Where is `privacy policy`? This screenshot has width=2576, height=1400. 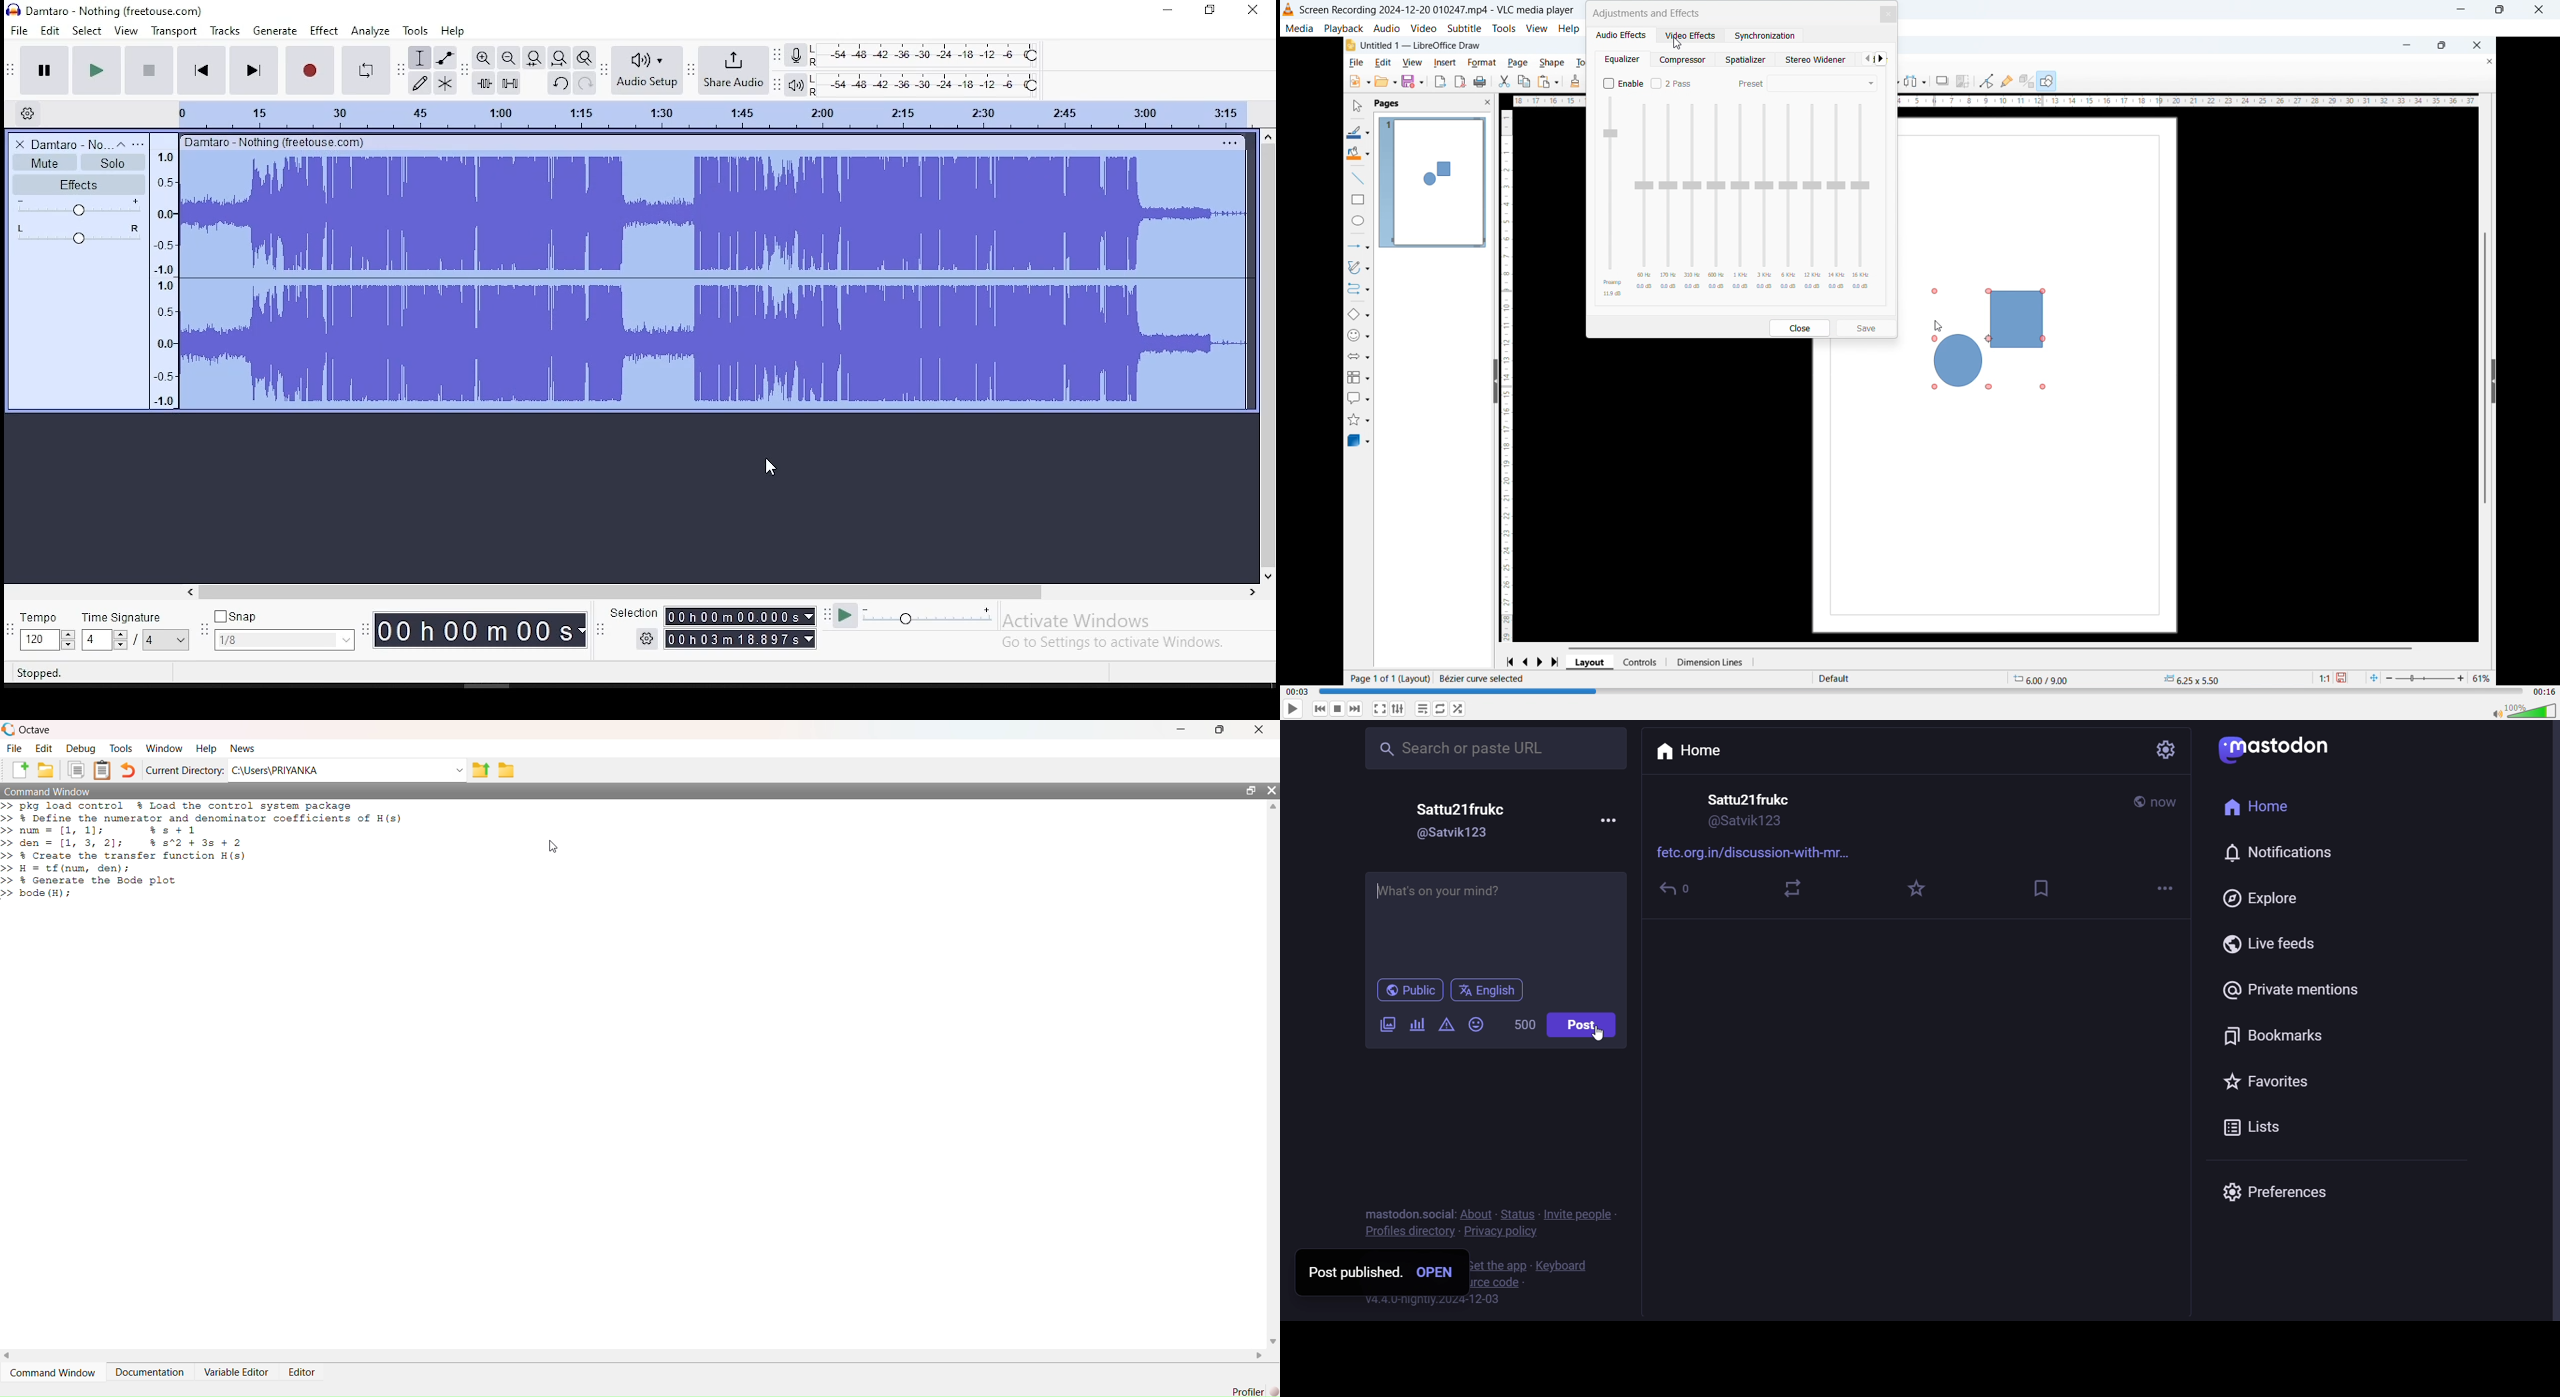 privacy policy is located at coordinates (1500, 1234).